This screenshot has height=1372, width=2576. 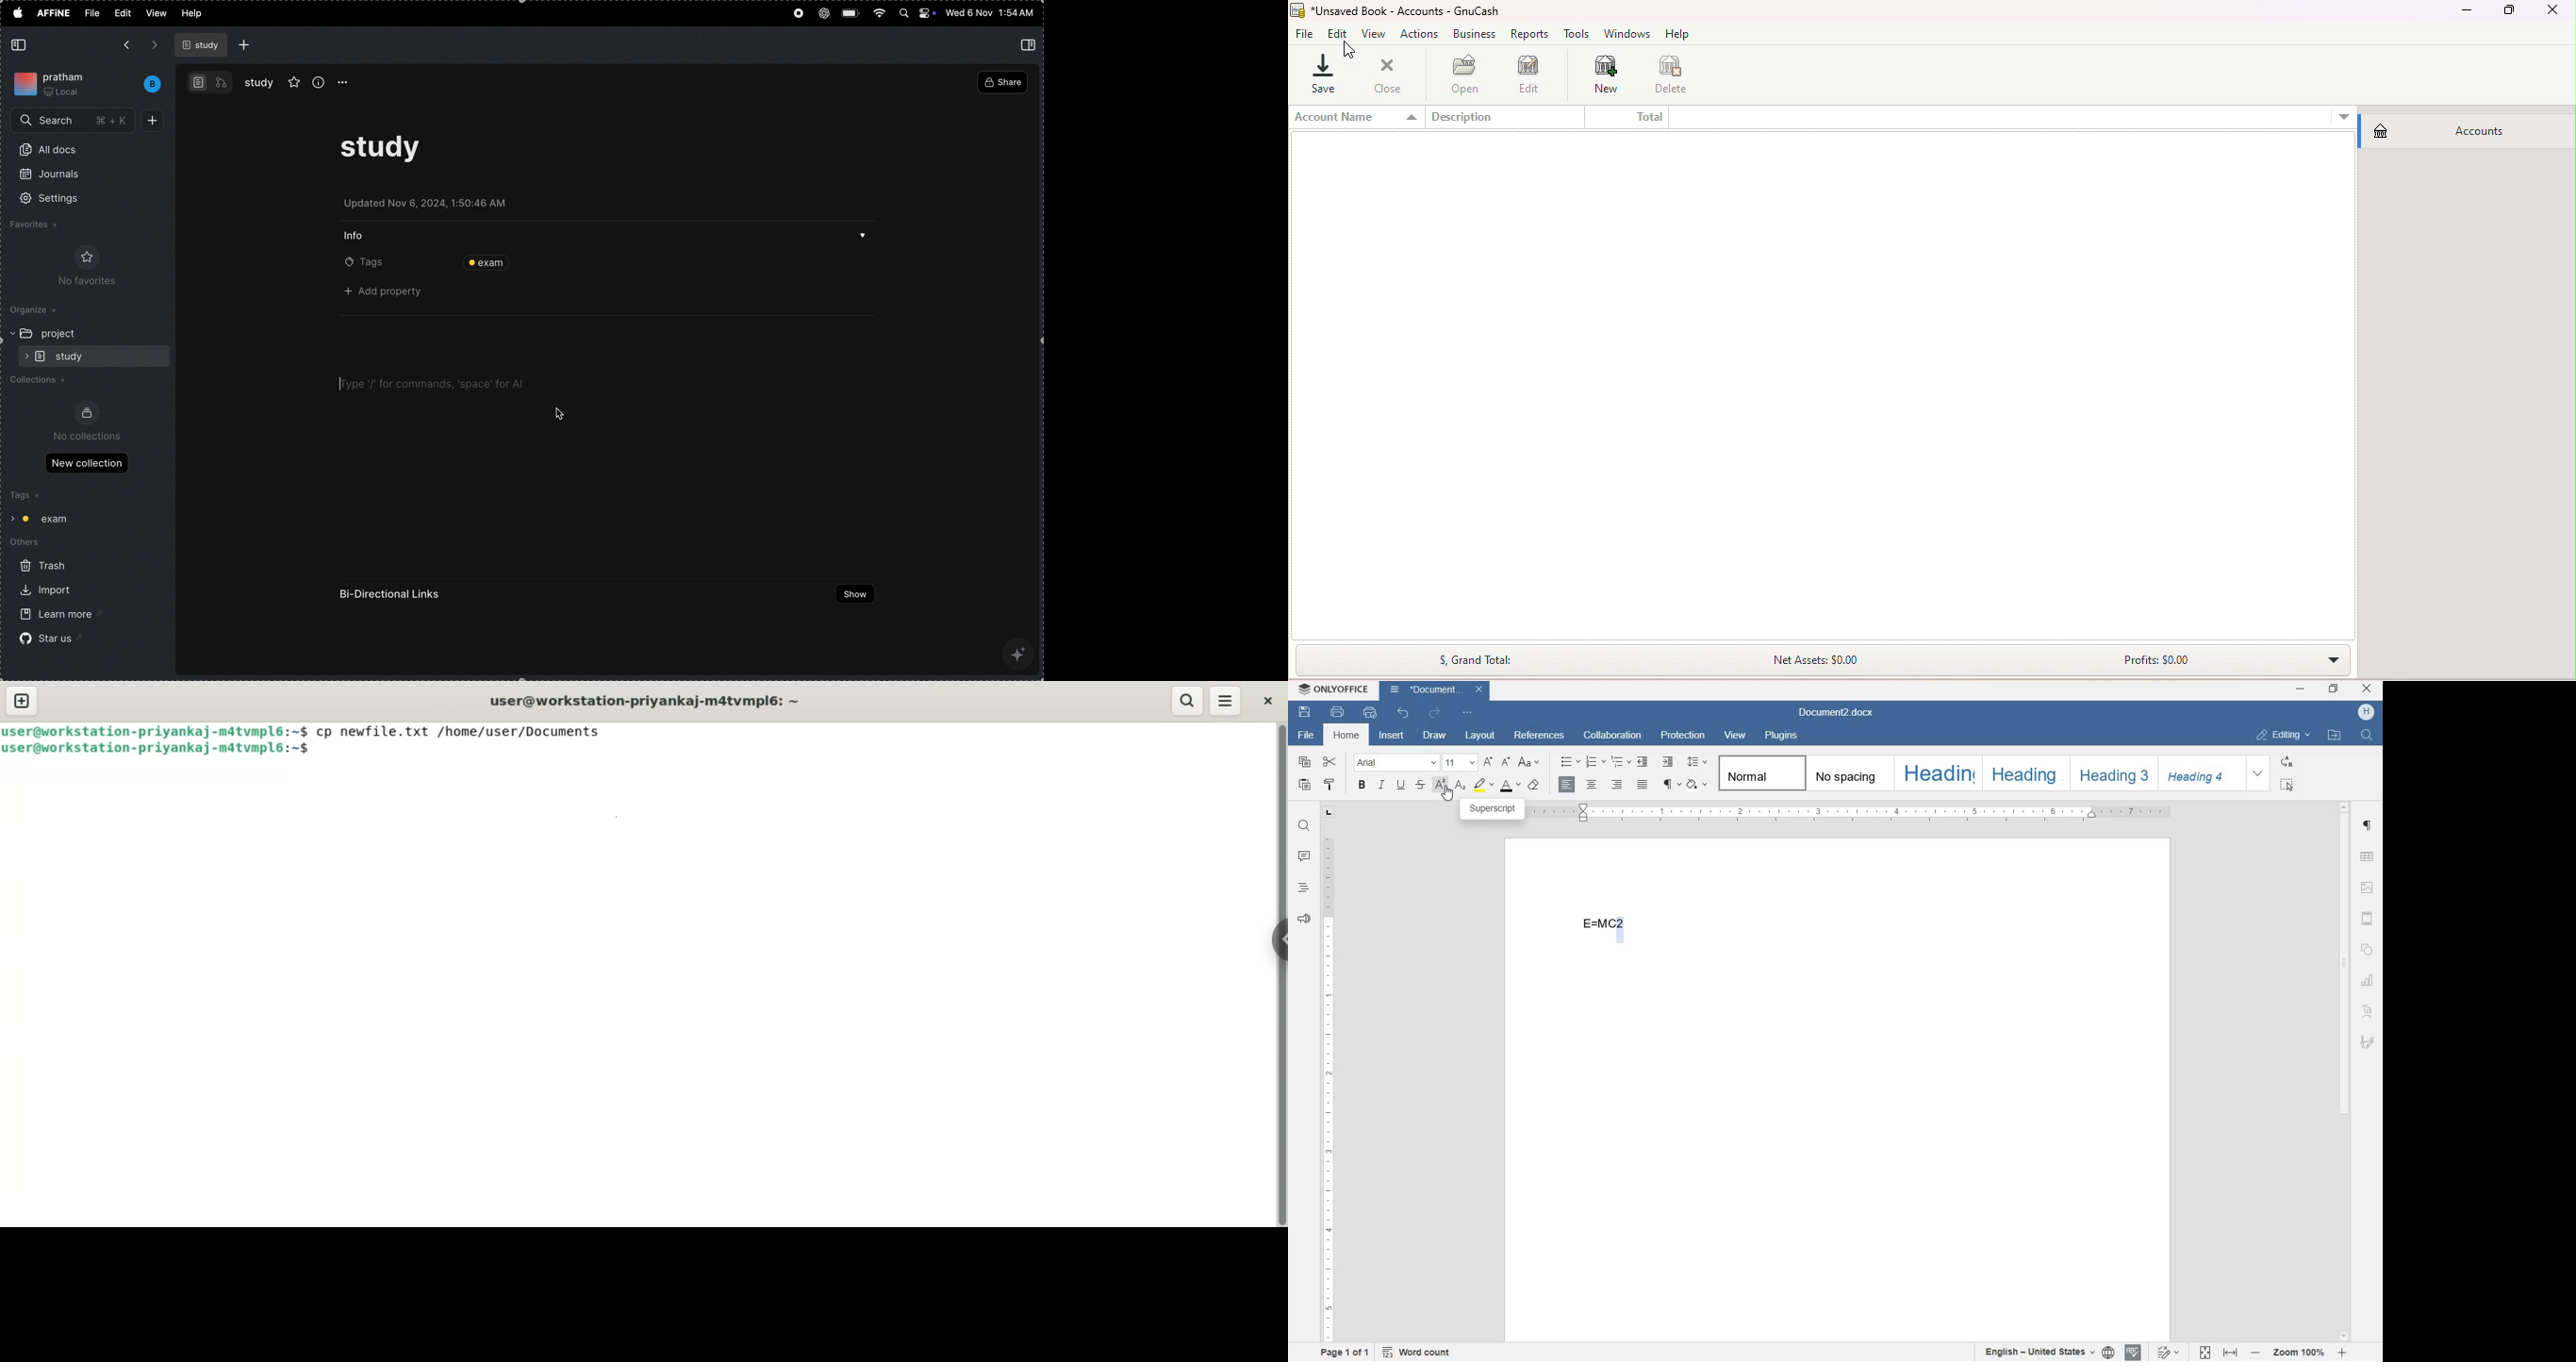 I want to click on Delete, so click(x=1669, y=73).